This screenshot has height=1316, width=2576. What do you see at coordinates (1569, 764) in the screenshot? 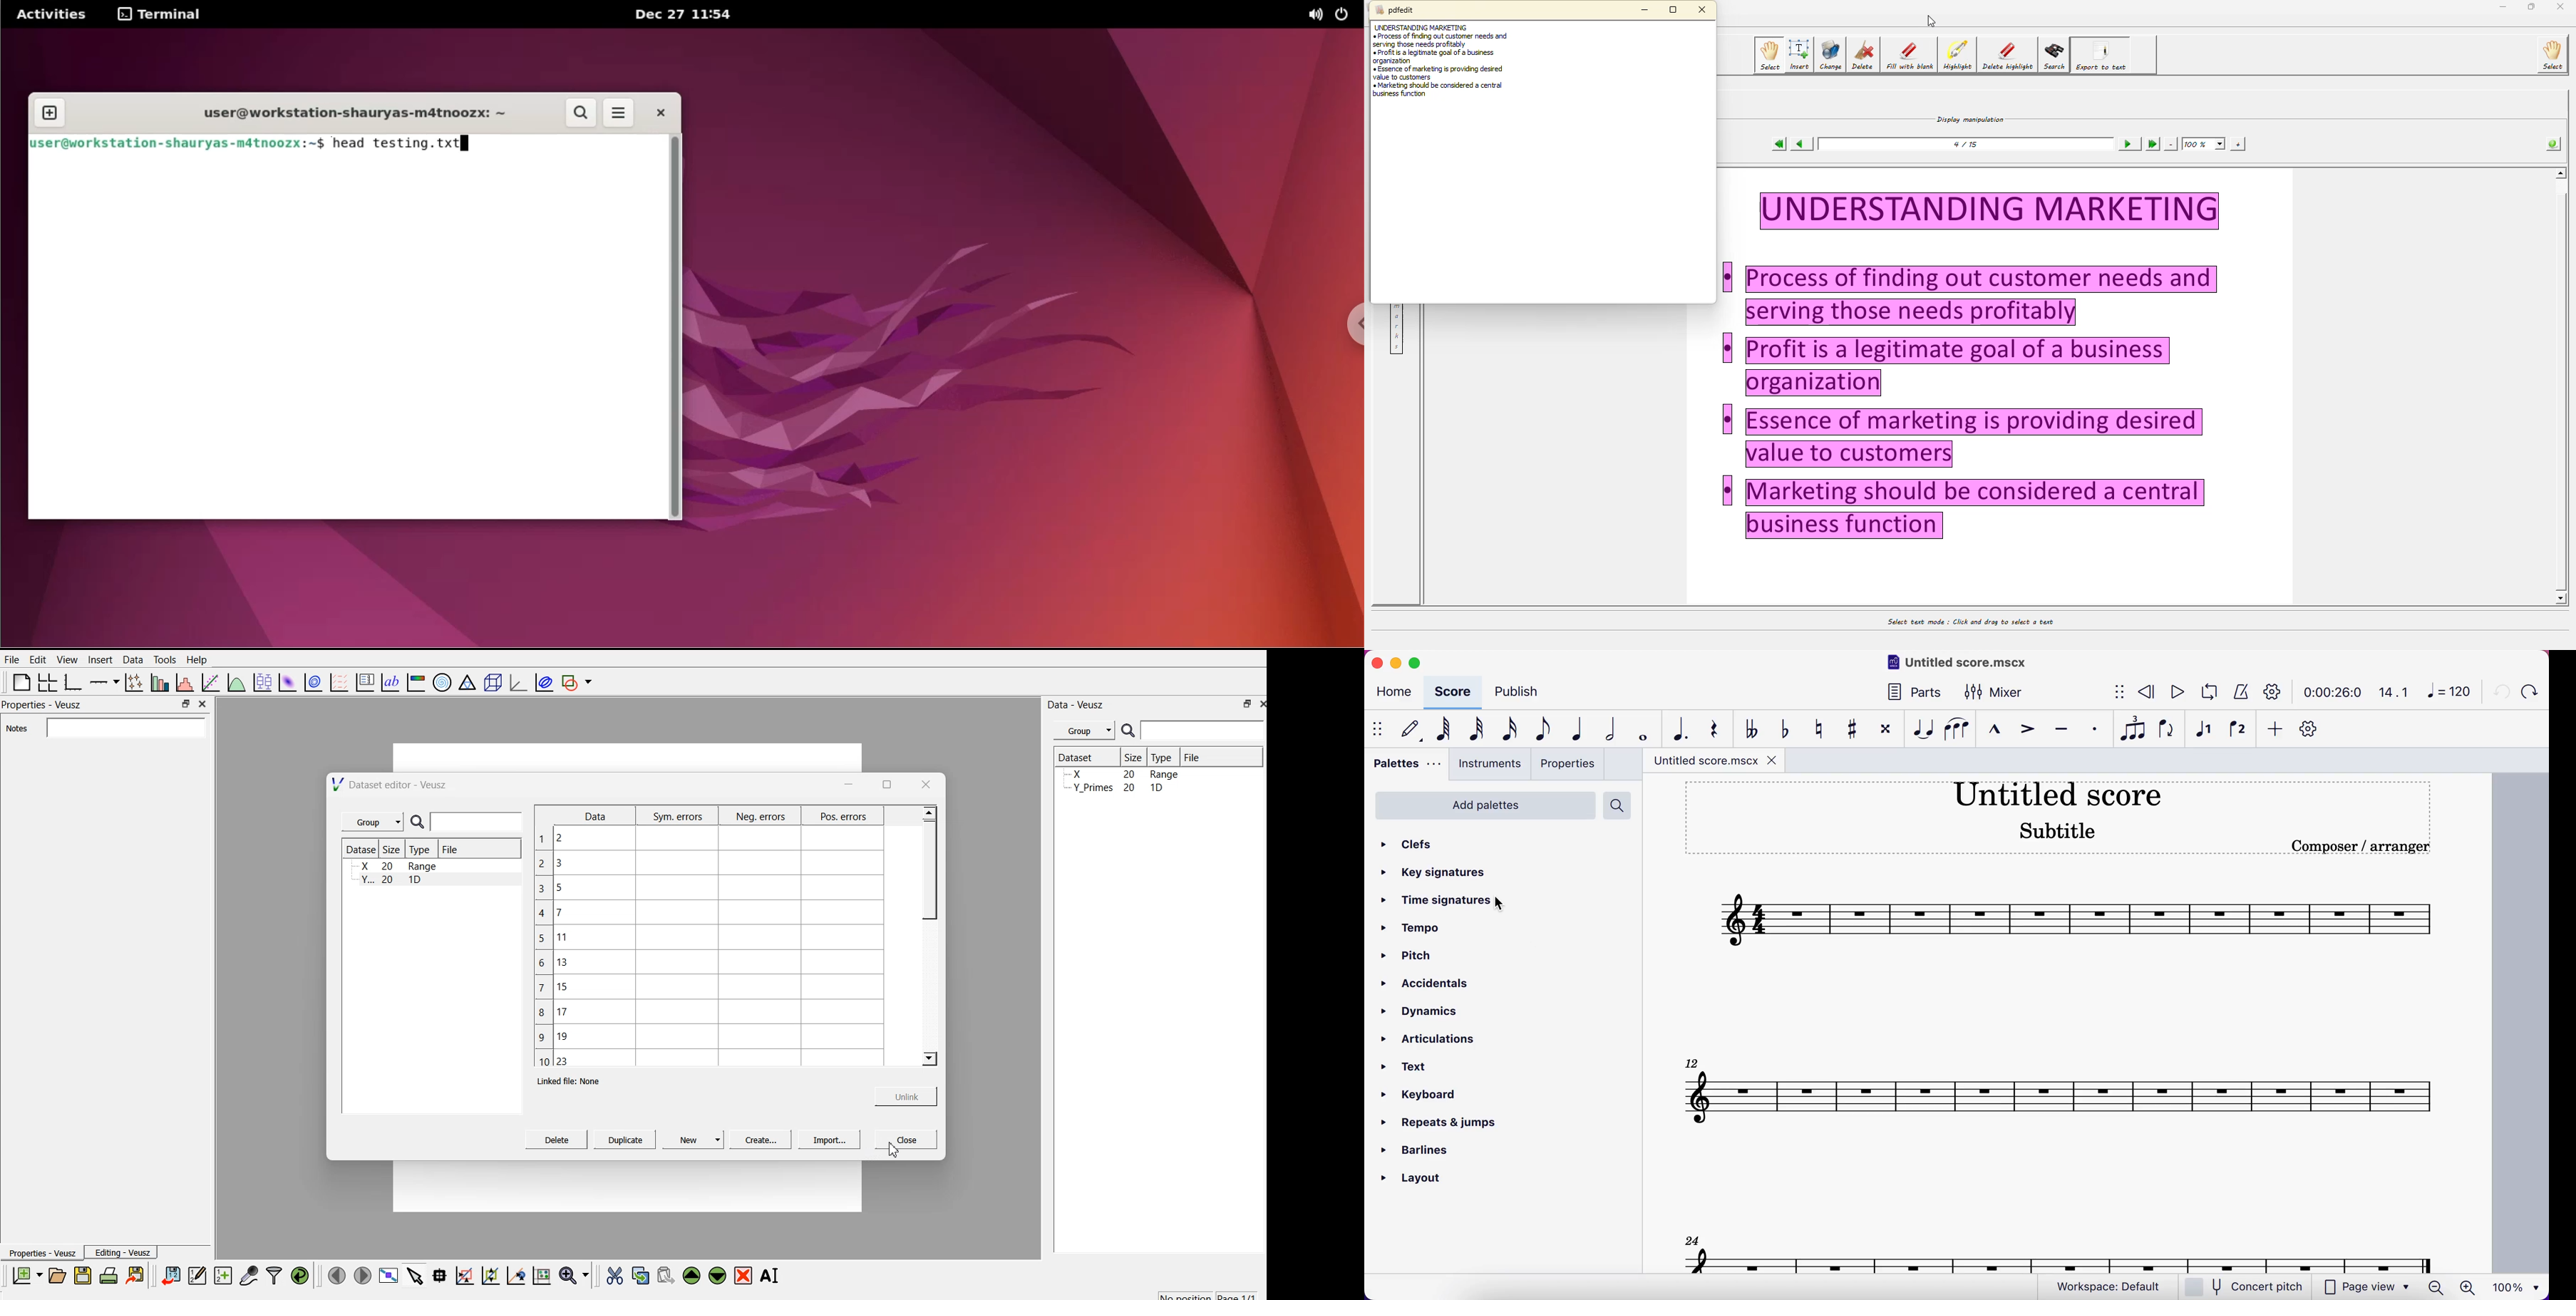
I see `properties` at bounding box center [1569, 764].